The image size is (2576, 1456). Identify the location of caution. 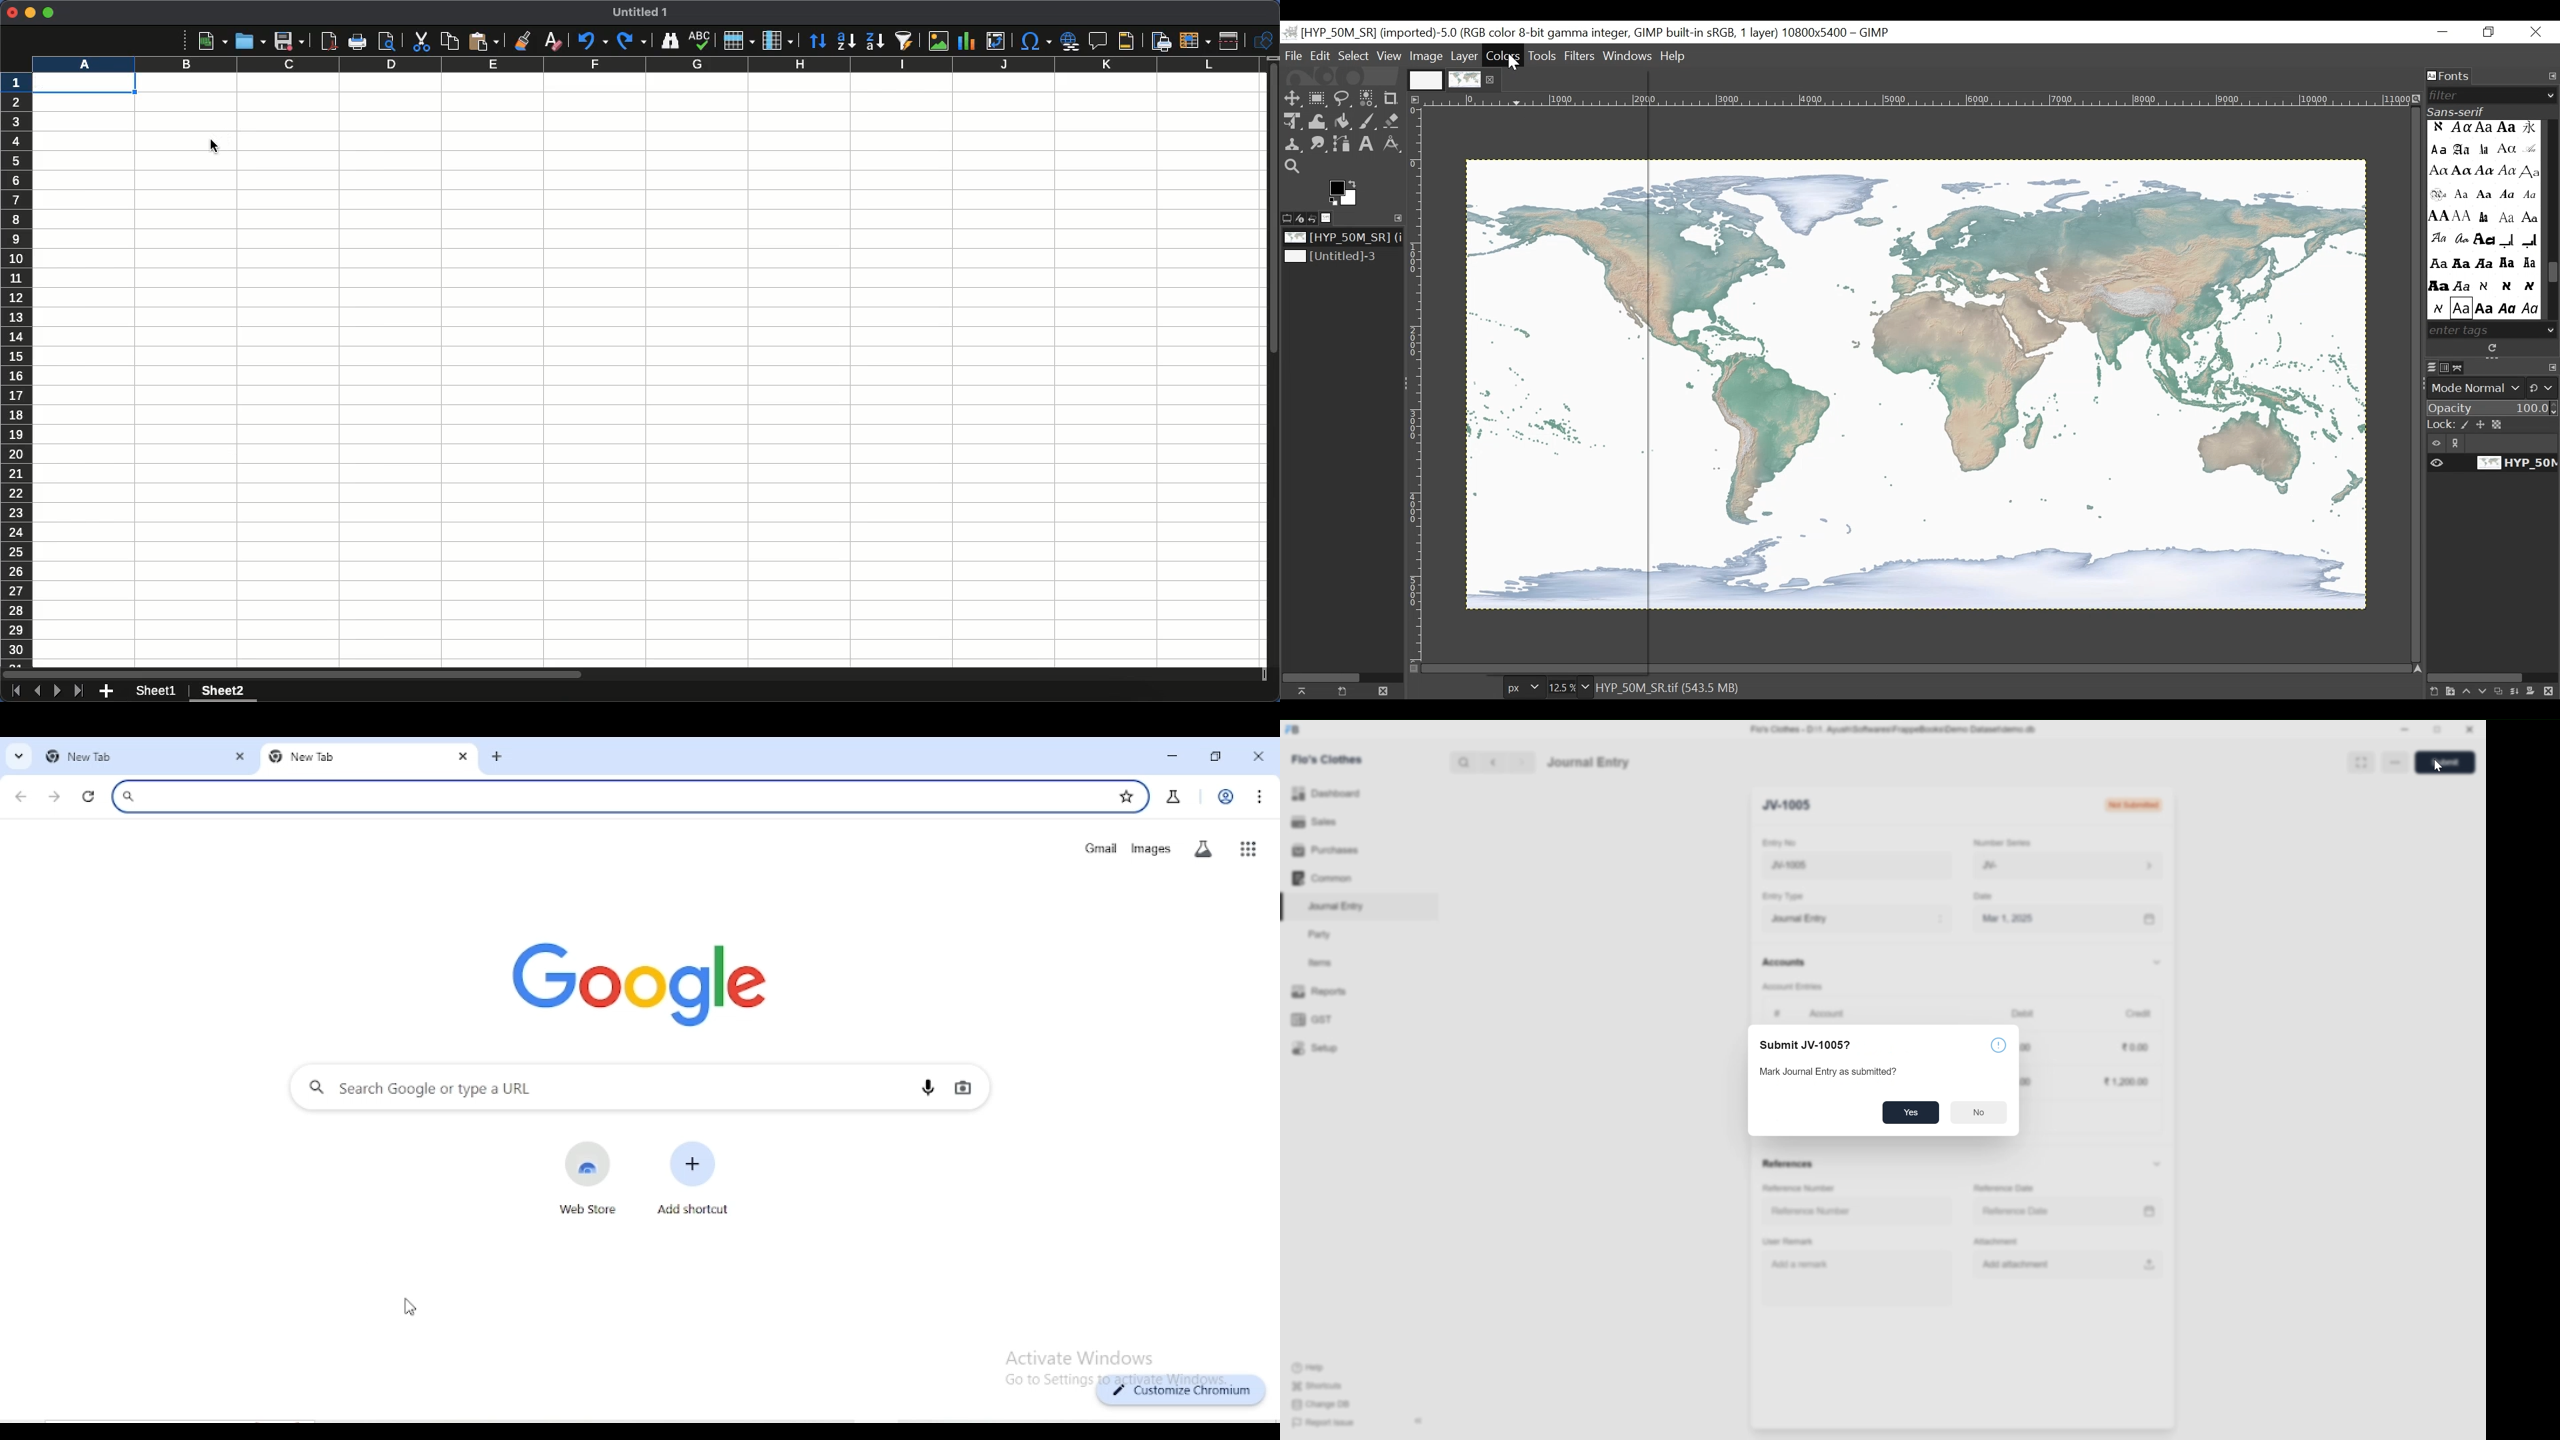
(2000, 1046).